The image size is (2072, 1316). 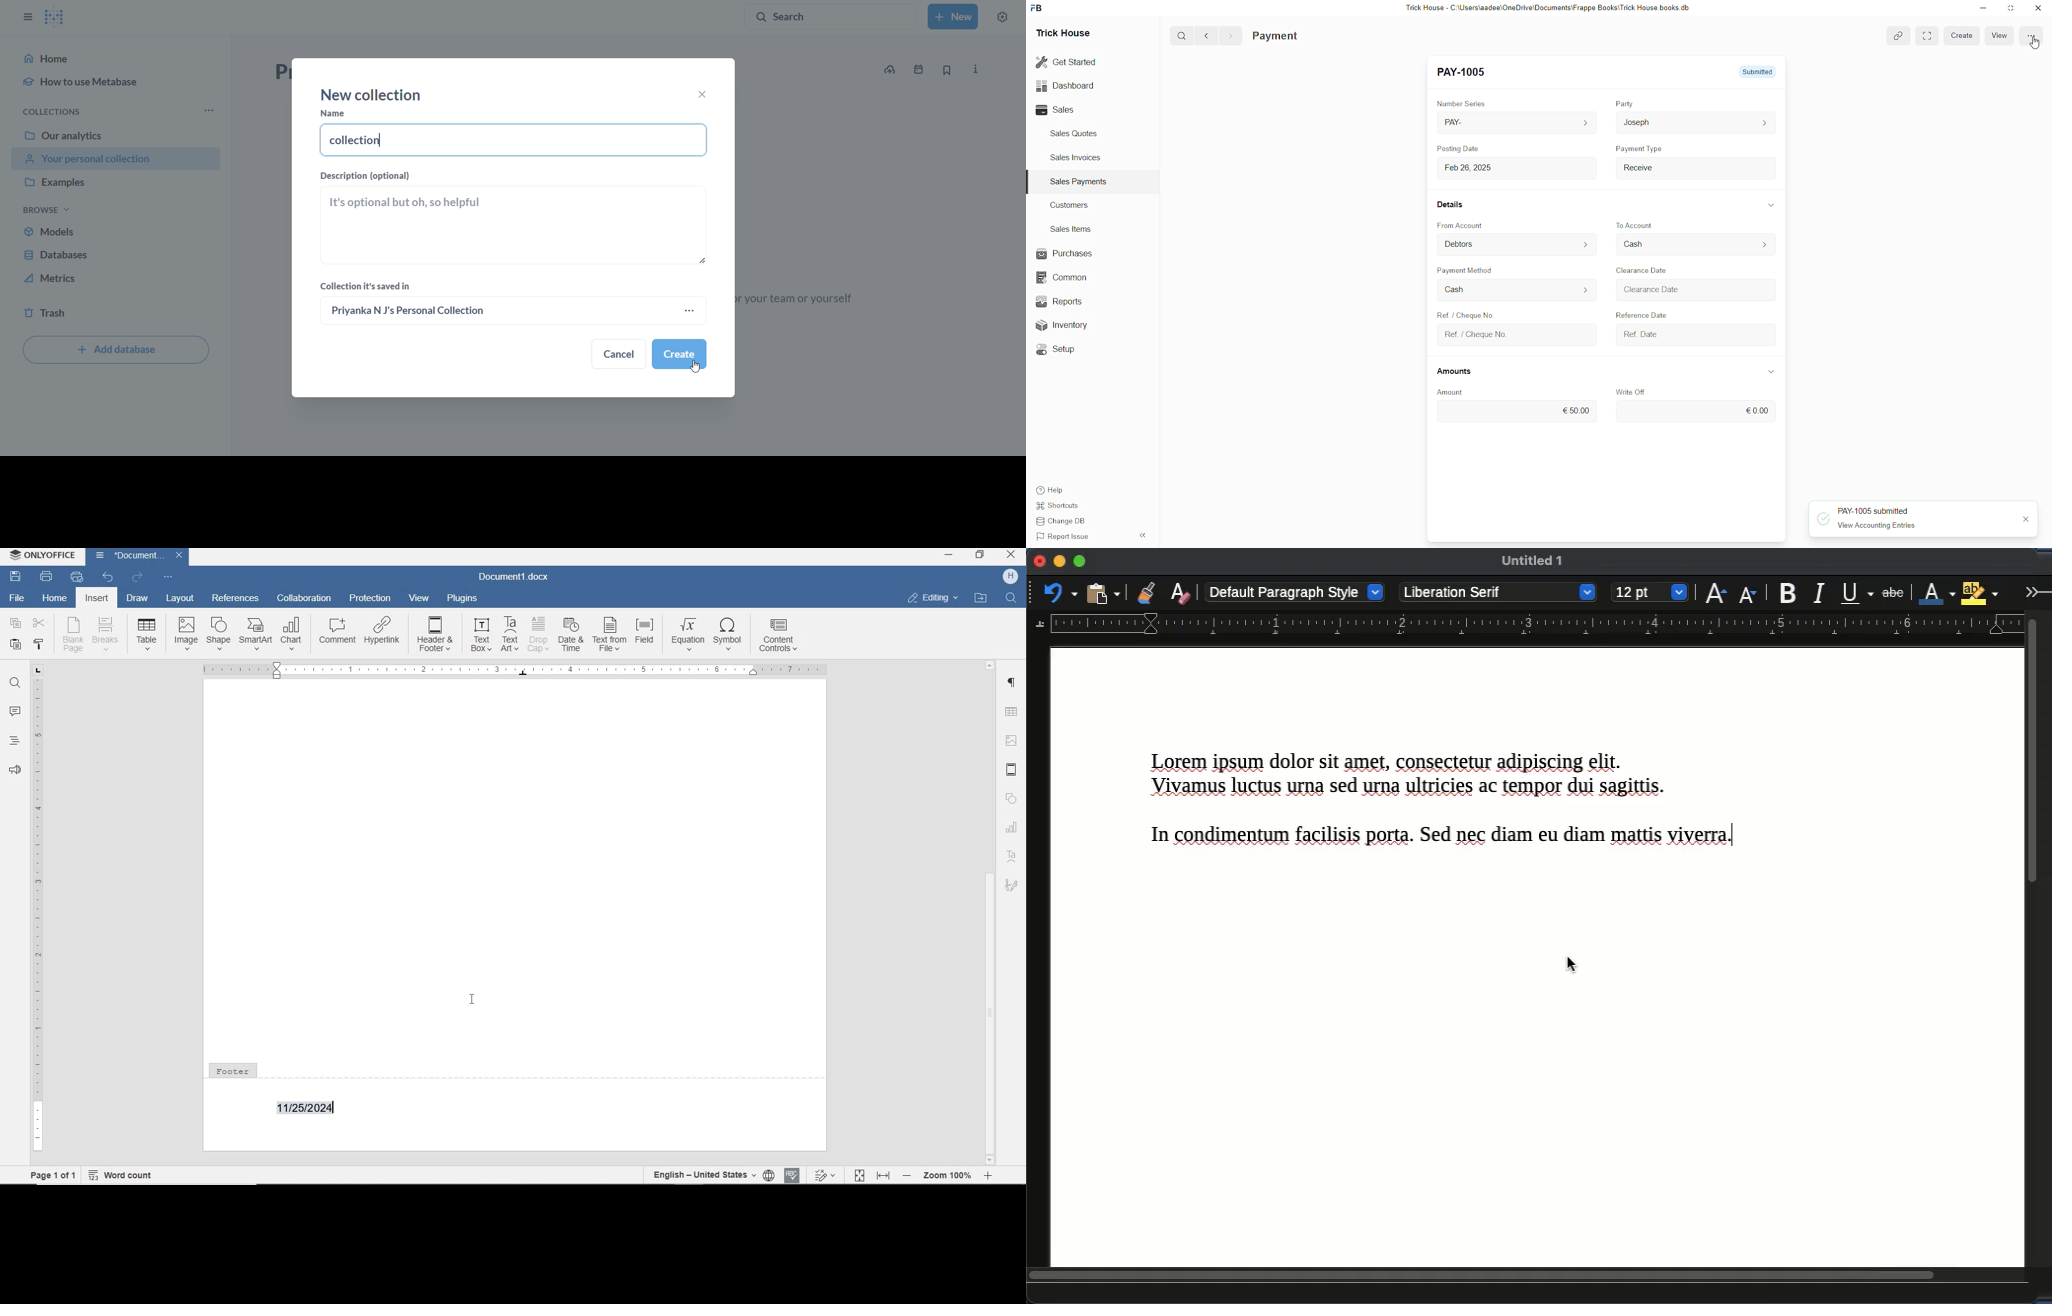 I want to click on set document language, so click(x=769, y=1176).